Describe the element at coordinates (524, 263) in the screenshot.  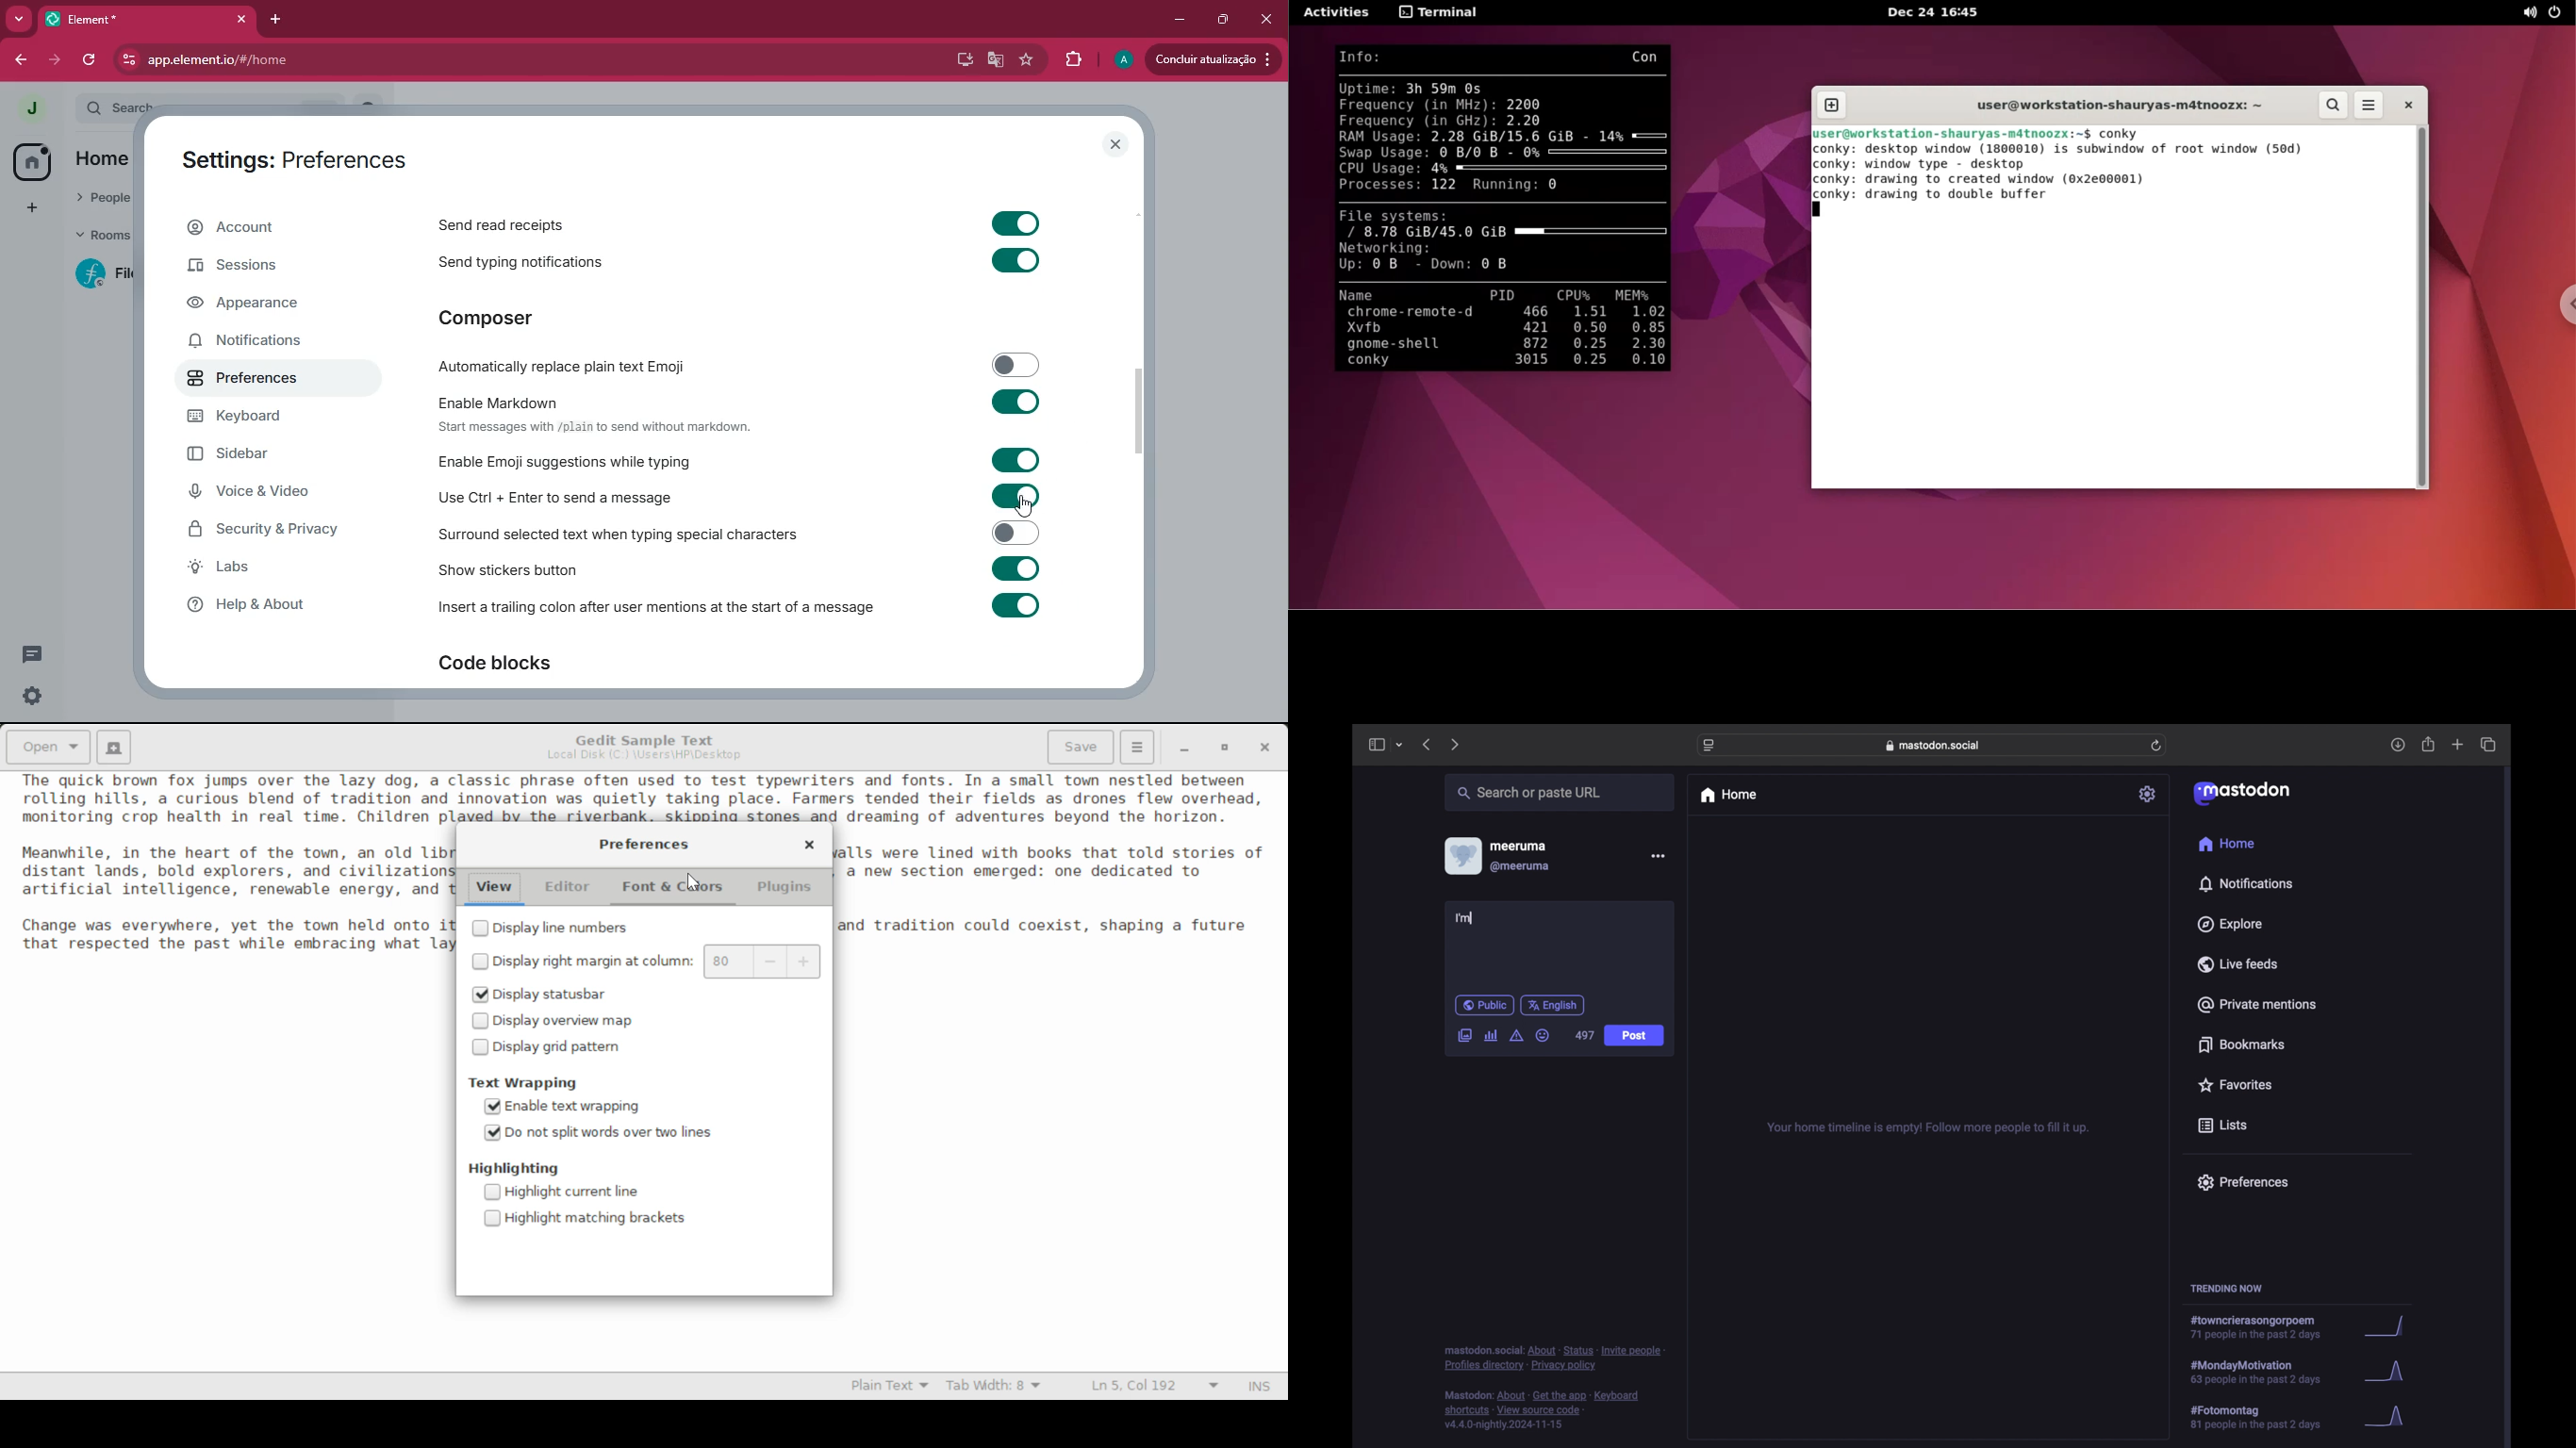
I see `send typing notifications` at that location.